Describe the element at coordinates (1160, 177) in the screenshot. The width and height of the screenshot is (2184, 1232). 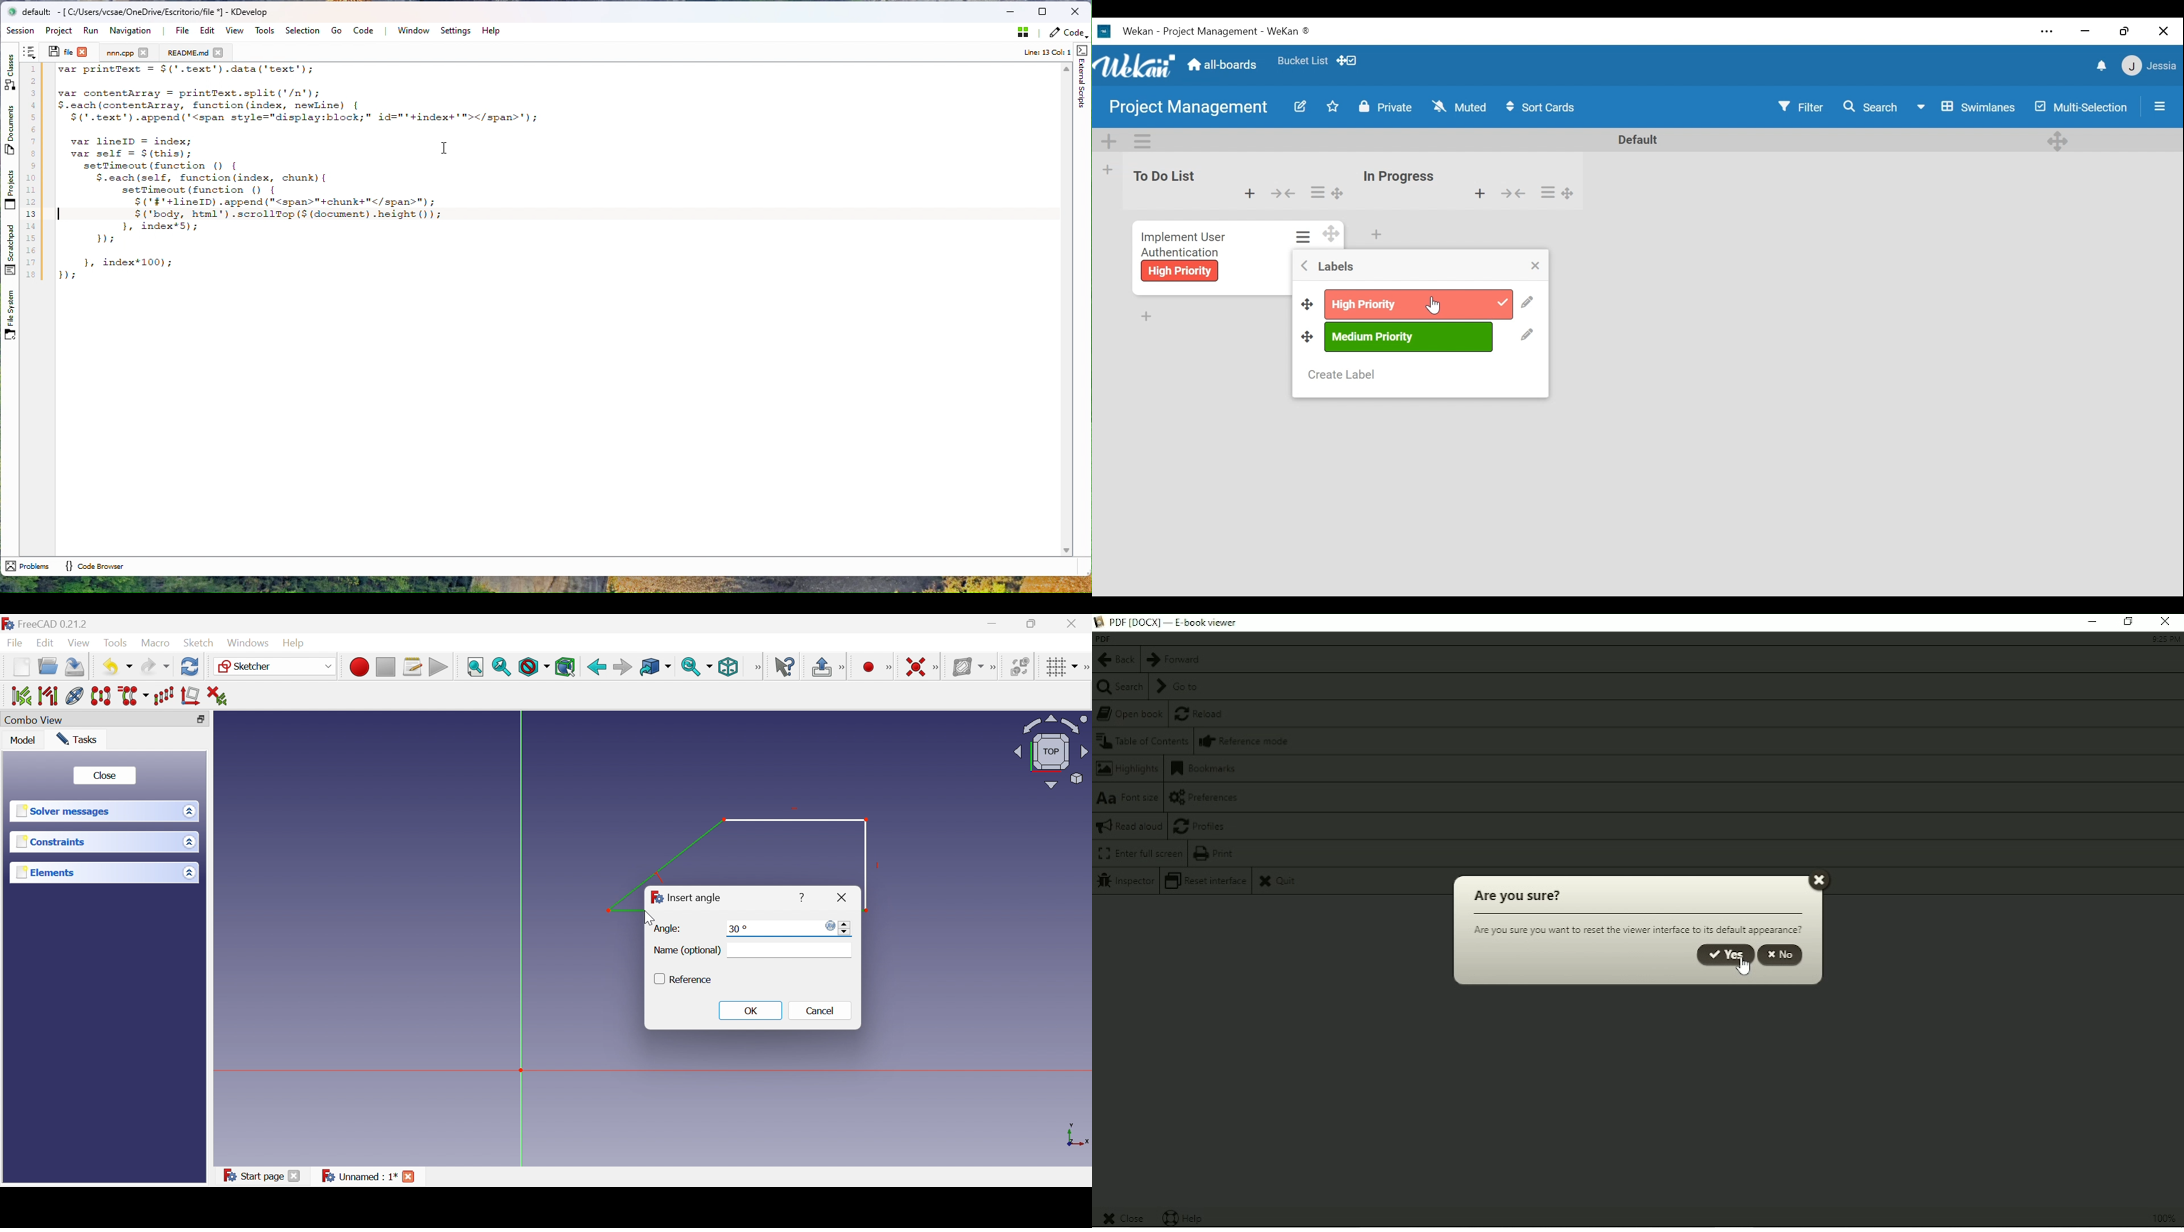
I see `To Do List` at that location.